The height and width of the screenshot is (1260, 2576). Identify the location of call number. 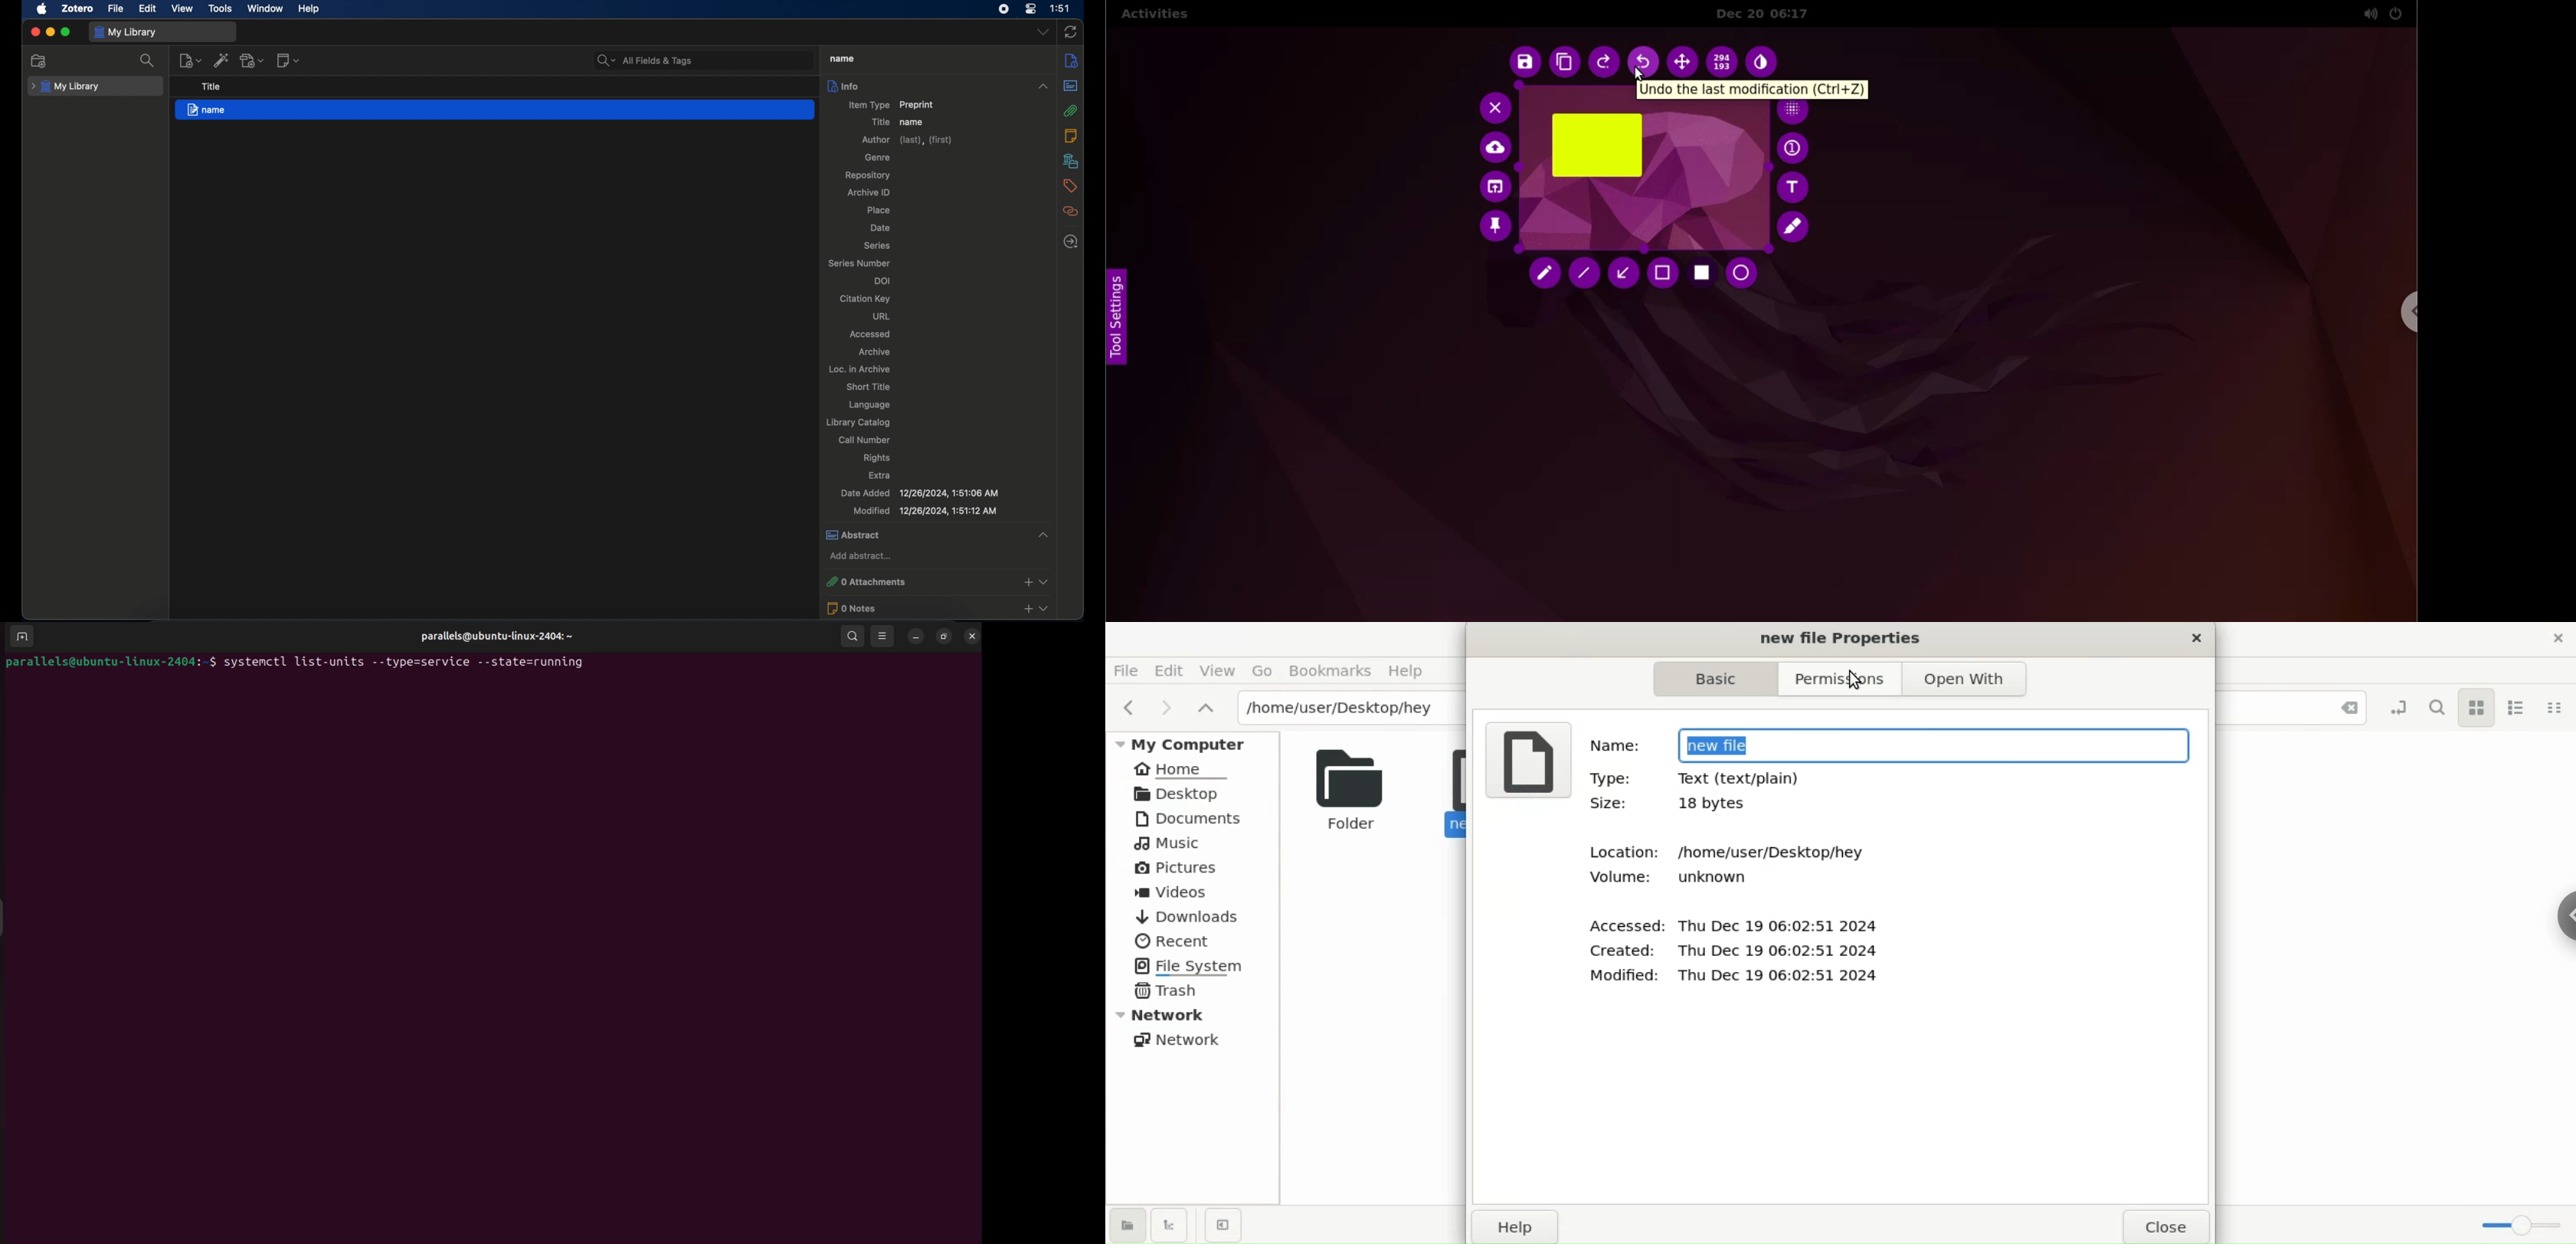
(866, 440).